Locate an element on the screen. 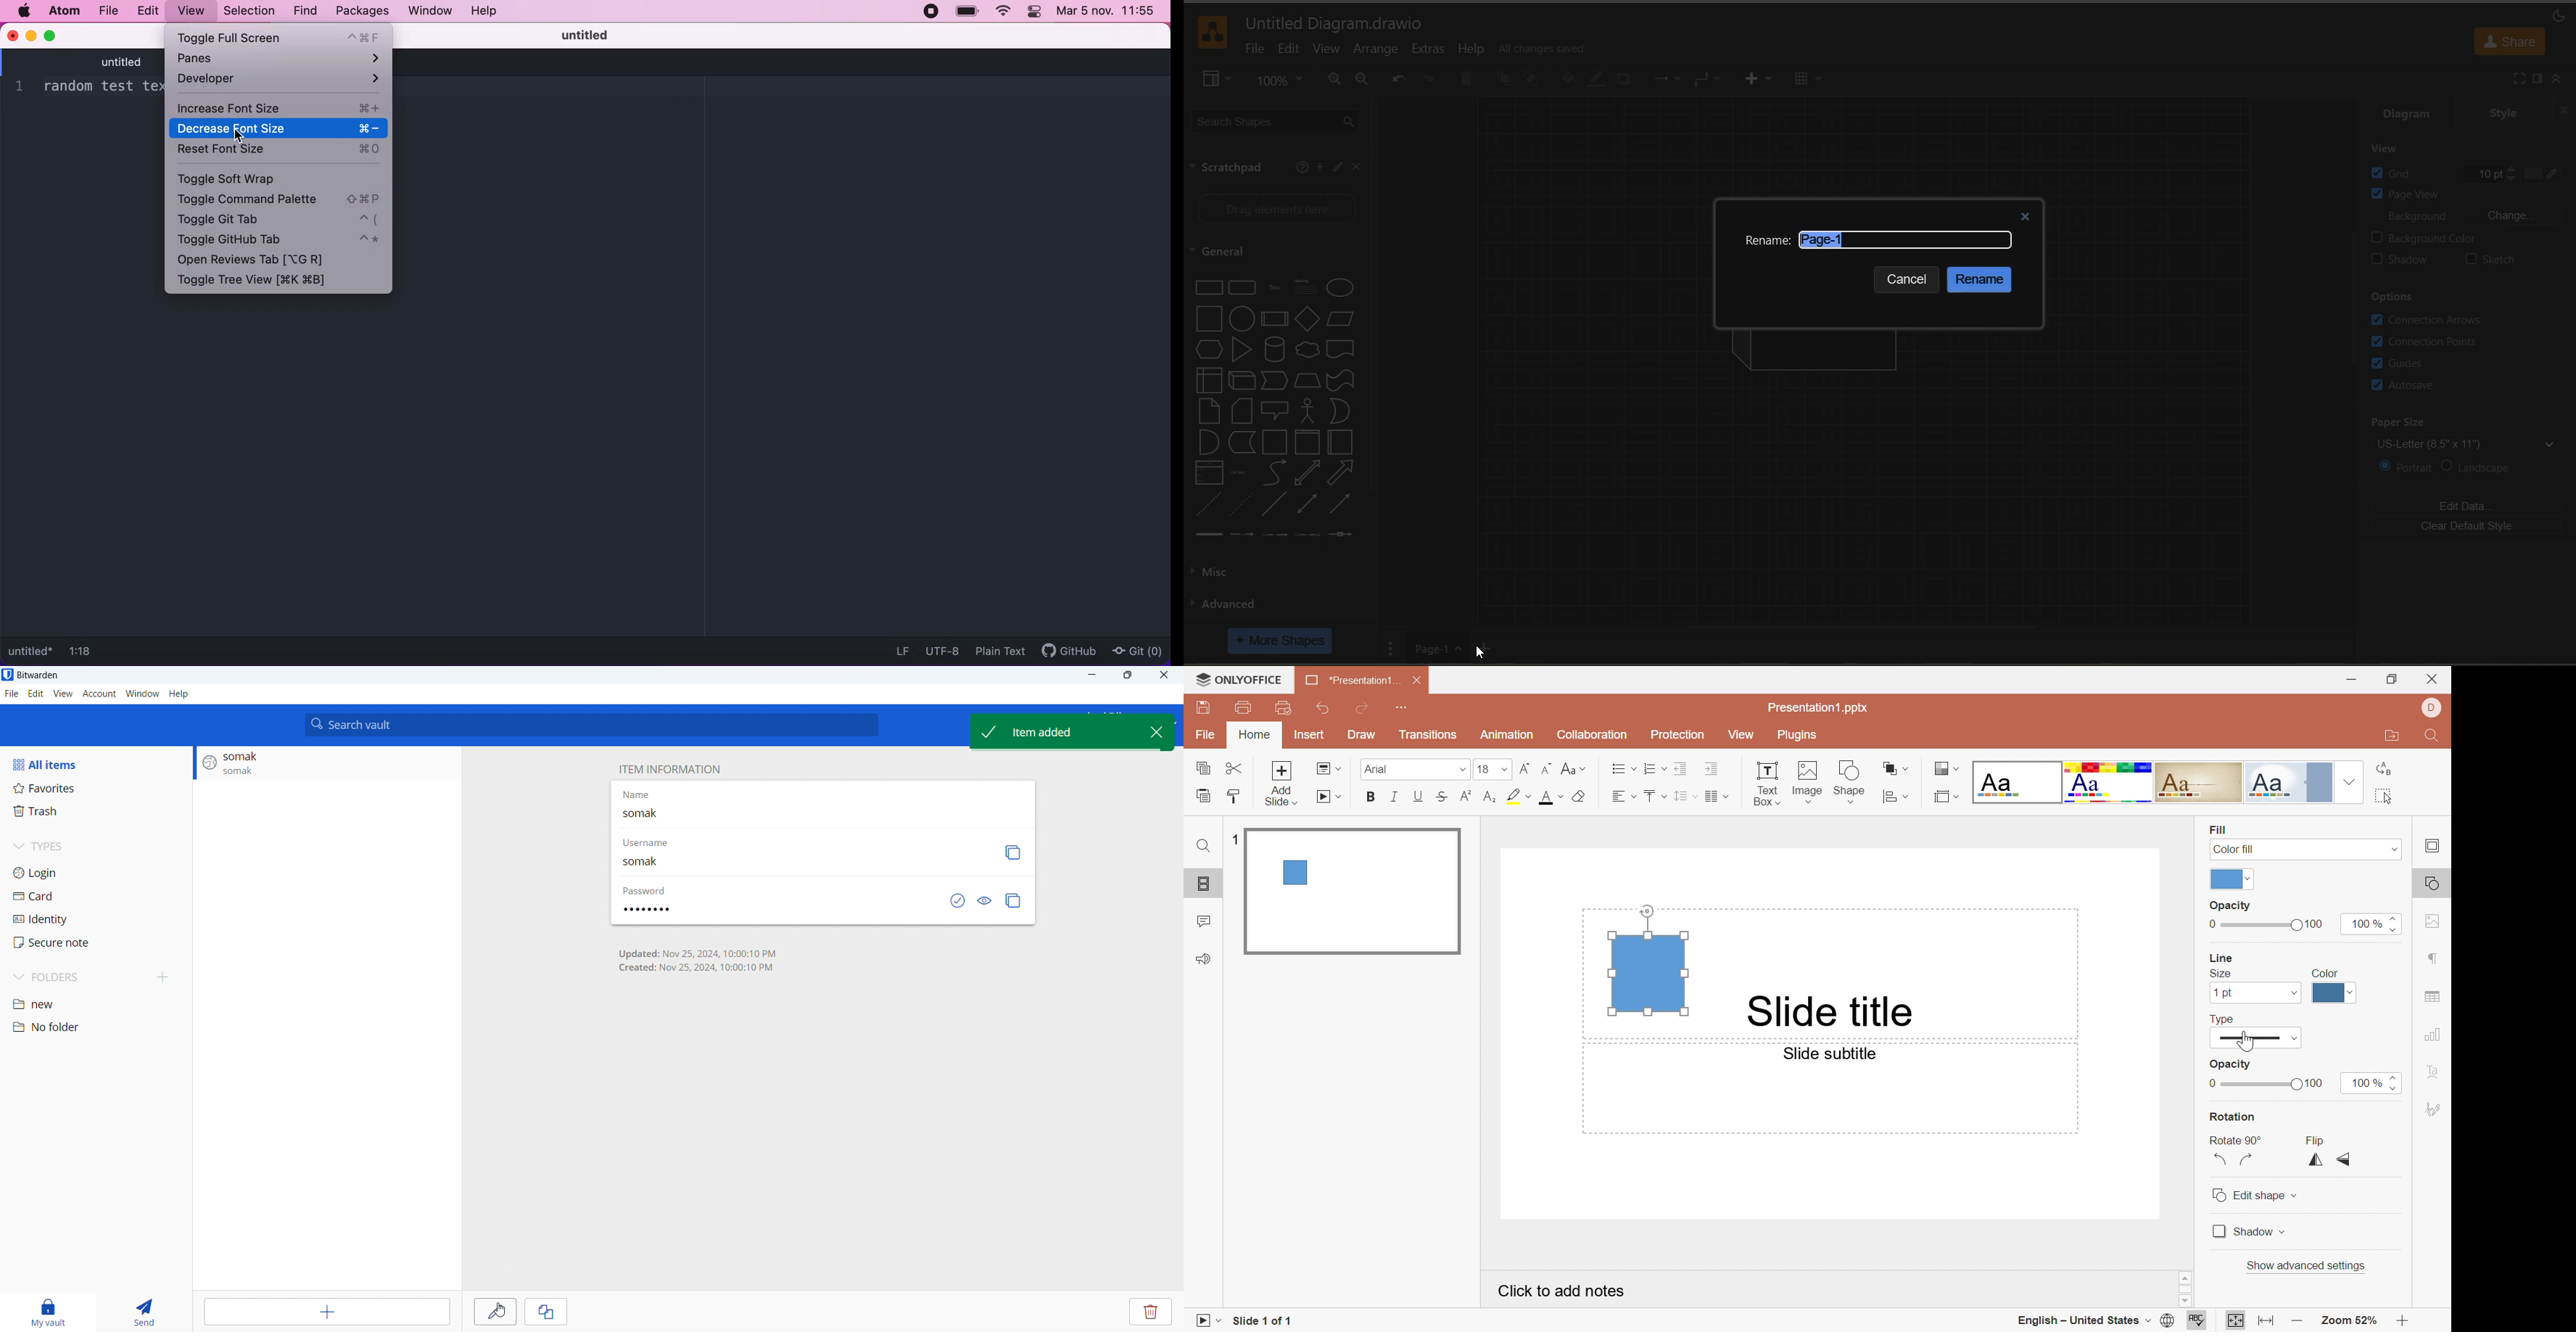 The height and width of the screenshot is (1344, 2576). Open file location is located at coordinates (2395, 737).